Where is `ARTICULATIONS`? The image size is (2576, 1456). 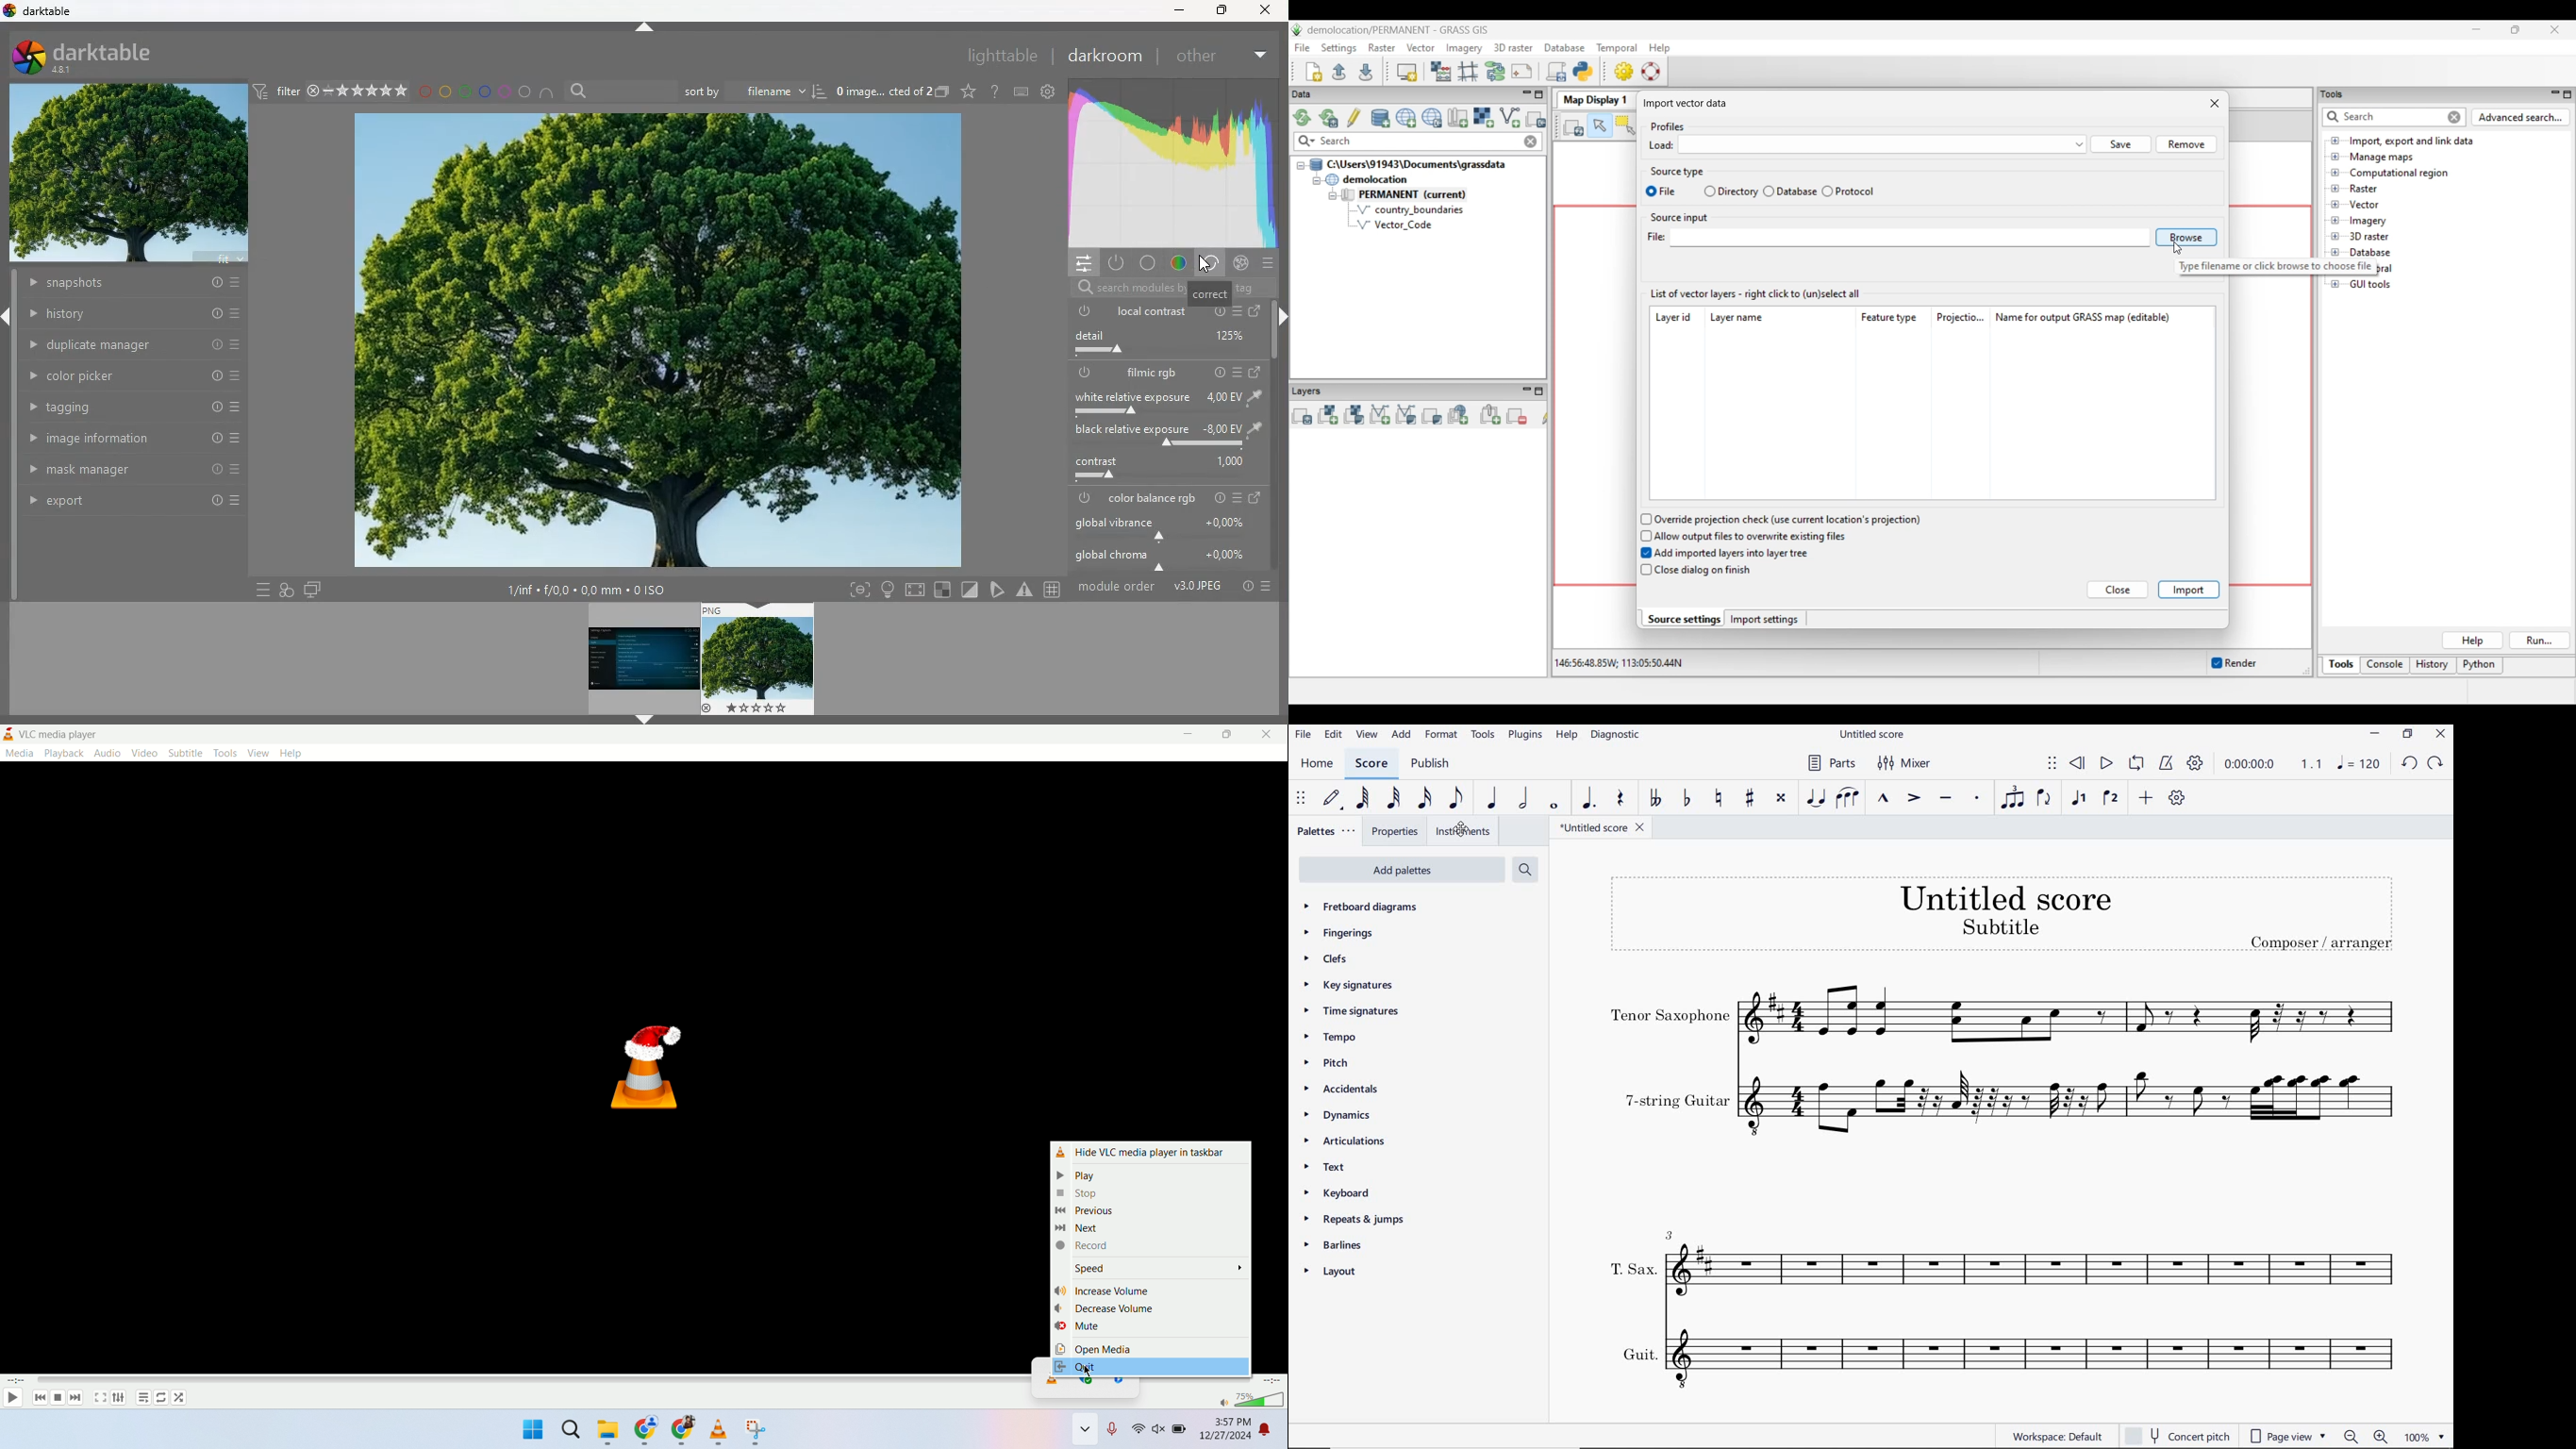
ARTICULATIONS is located at coordinates (1343, 1140).